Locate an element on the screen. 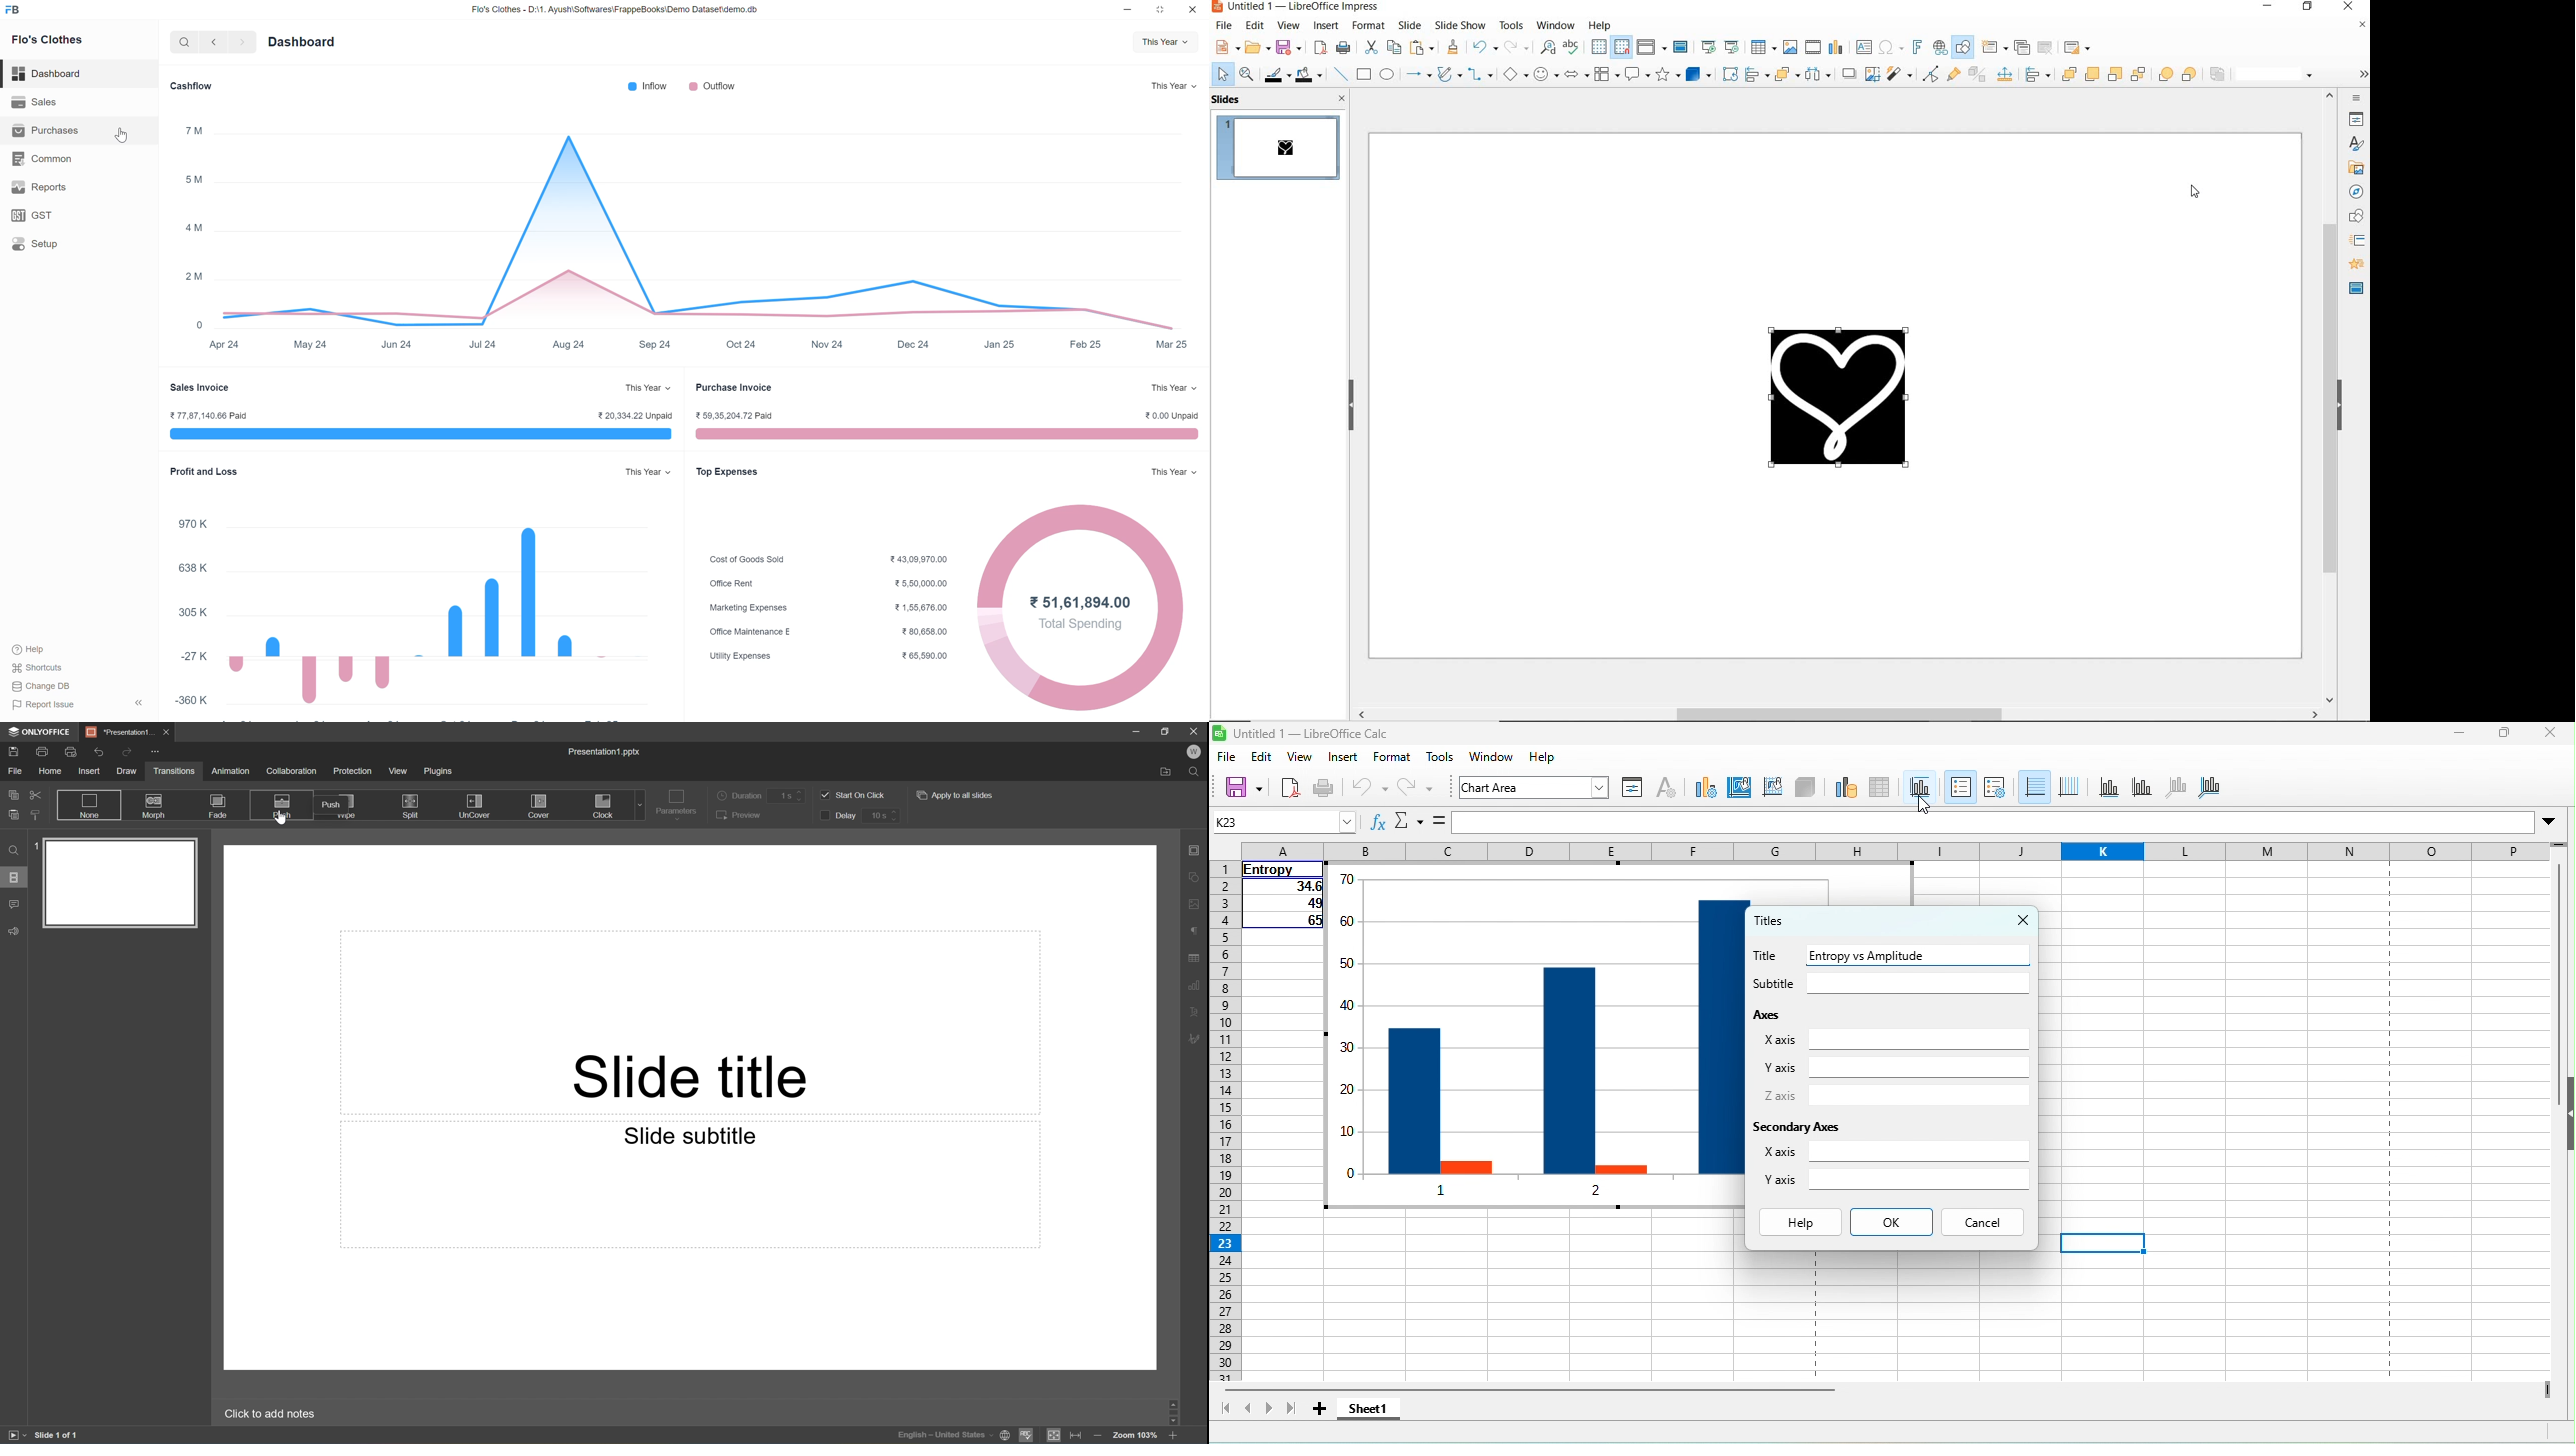 Image resolution: width=2576 pixels, height=1456 pixels. Split is located at coordinates (411, 803).